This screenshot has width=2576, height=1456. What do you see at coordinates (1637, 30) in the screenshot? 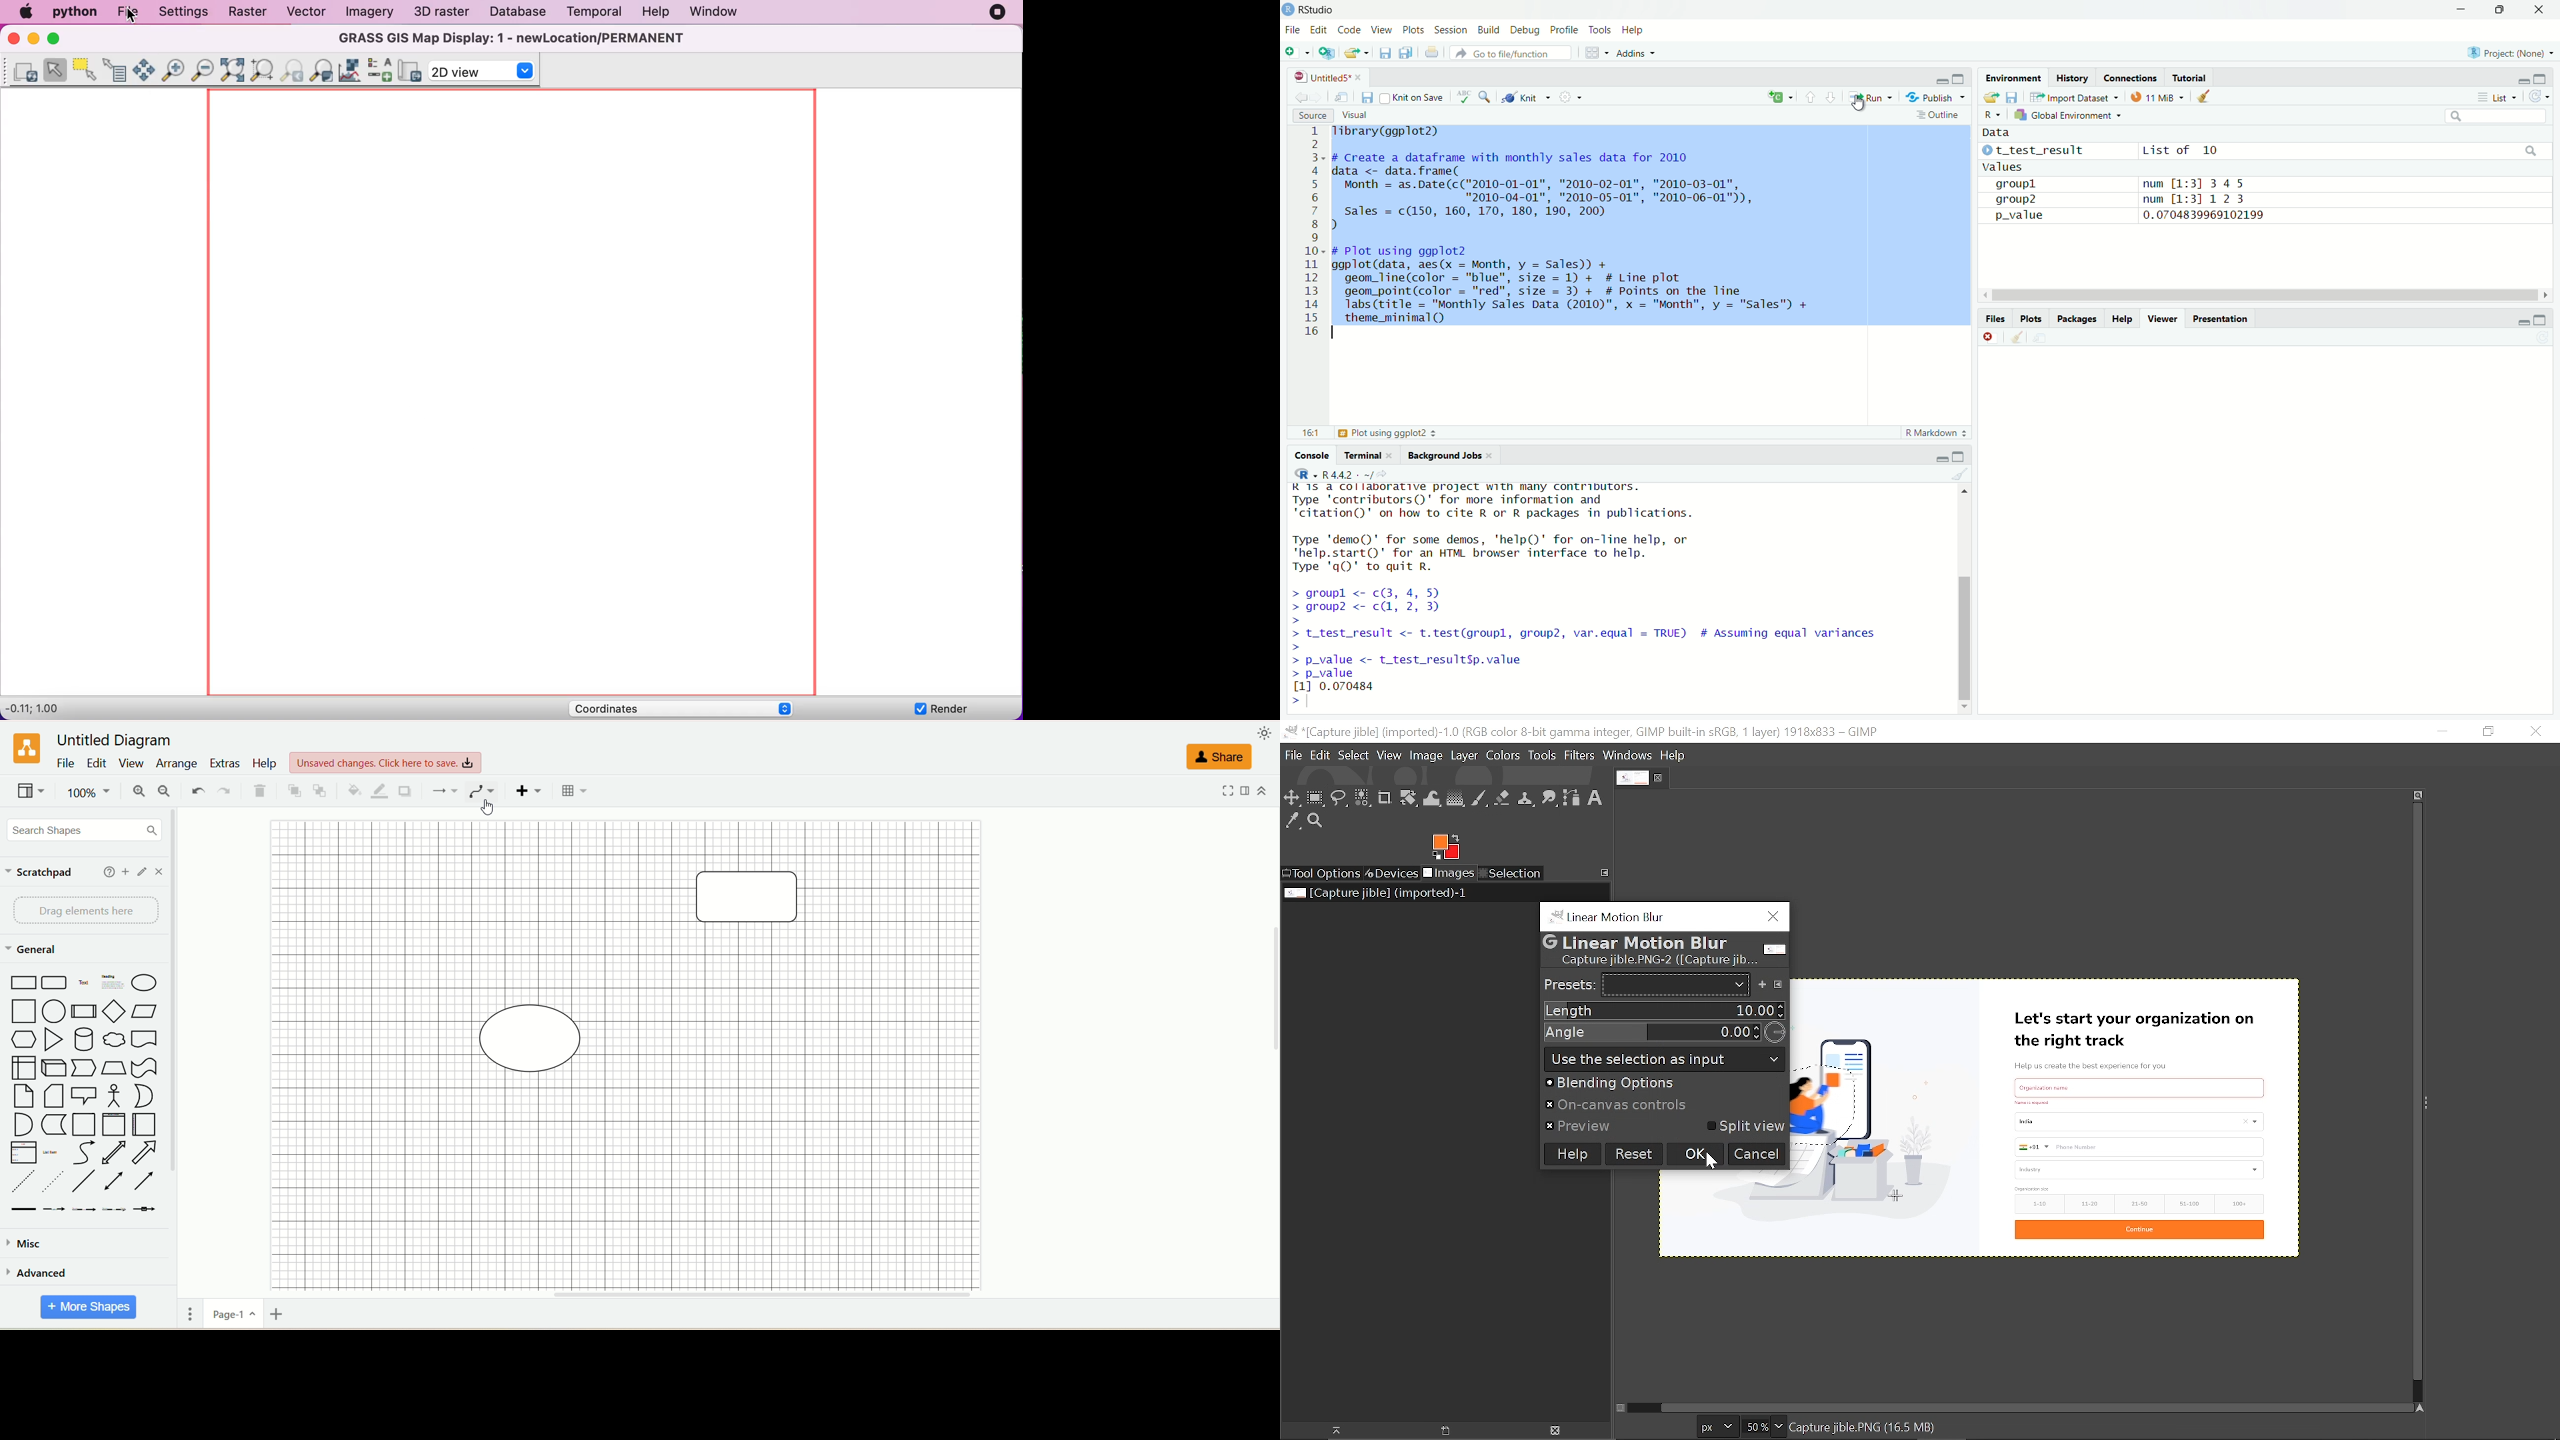
I see `Help` at bounding box center [1637, 30].